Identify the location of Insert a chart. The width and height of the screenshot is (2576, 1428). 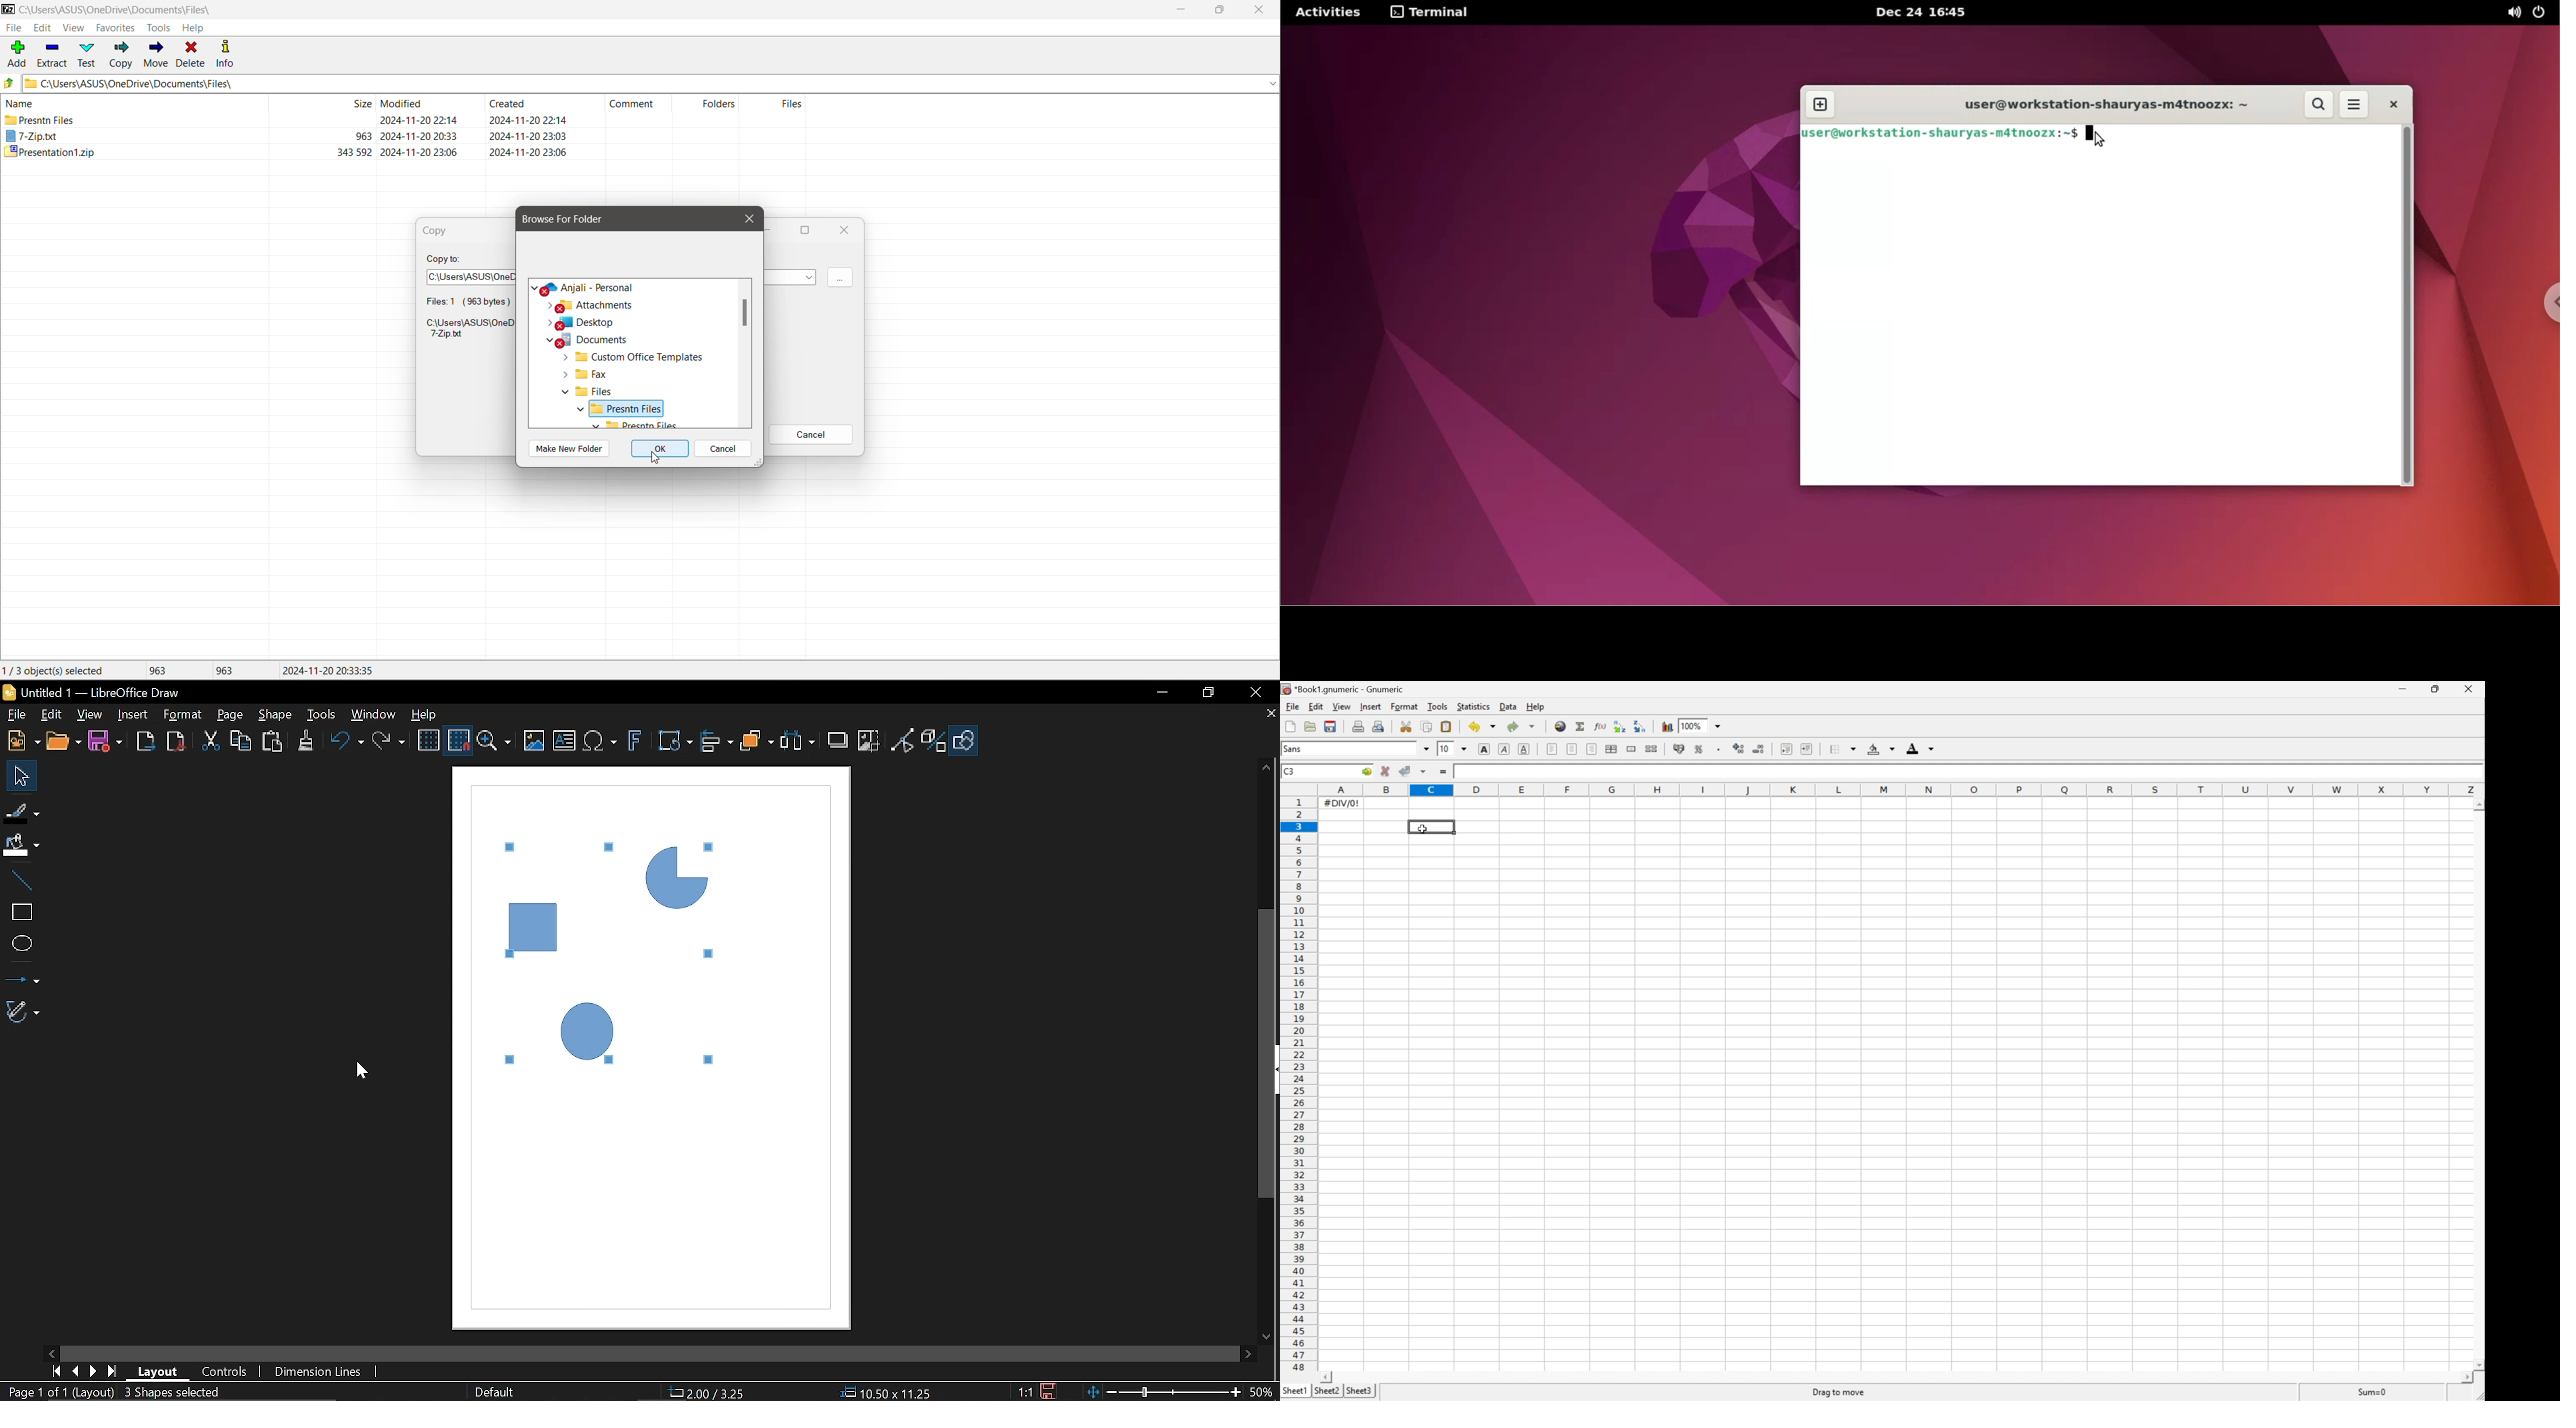
(1667, 726).